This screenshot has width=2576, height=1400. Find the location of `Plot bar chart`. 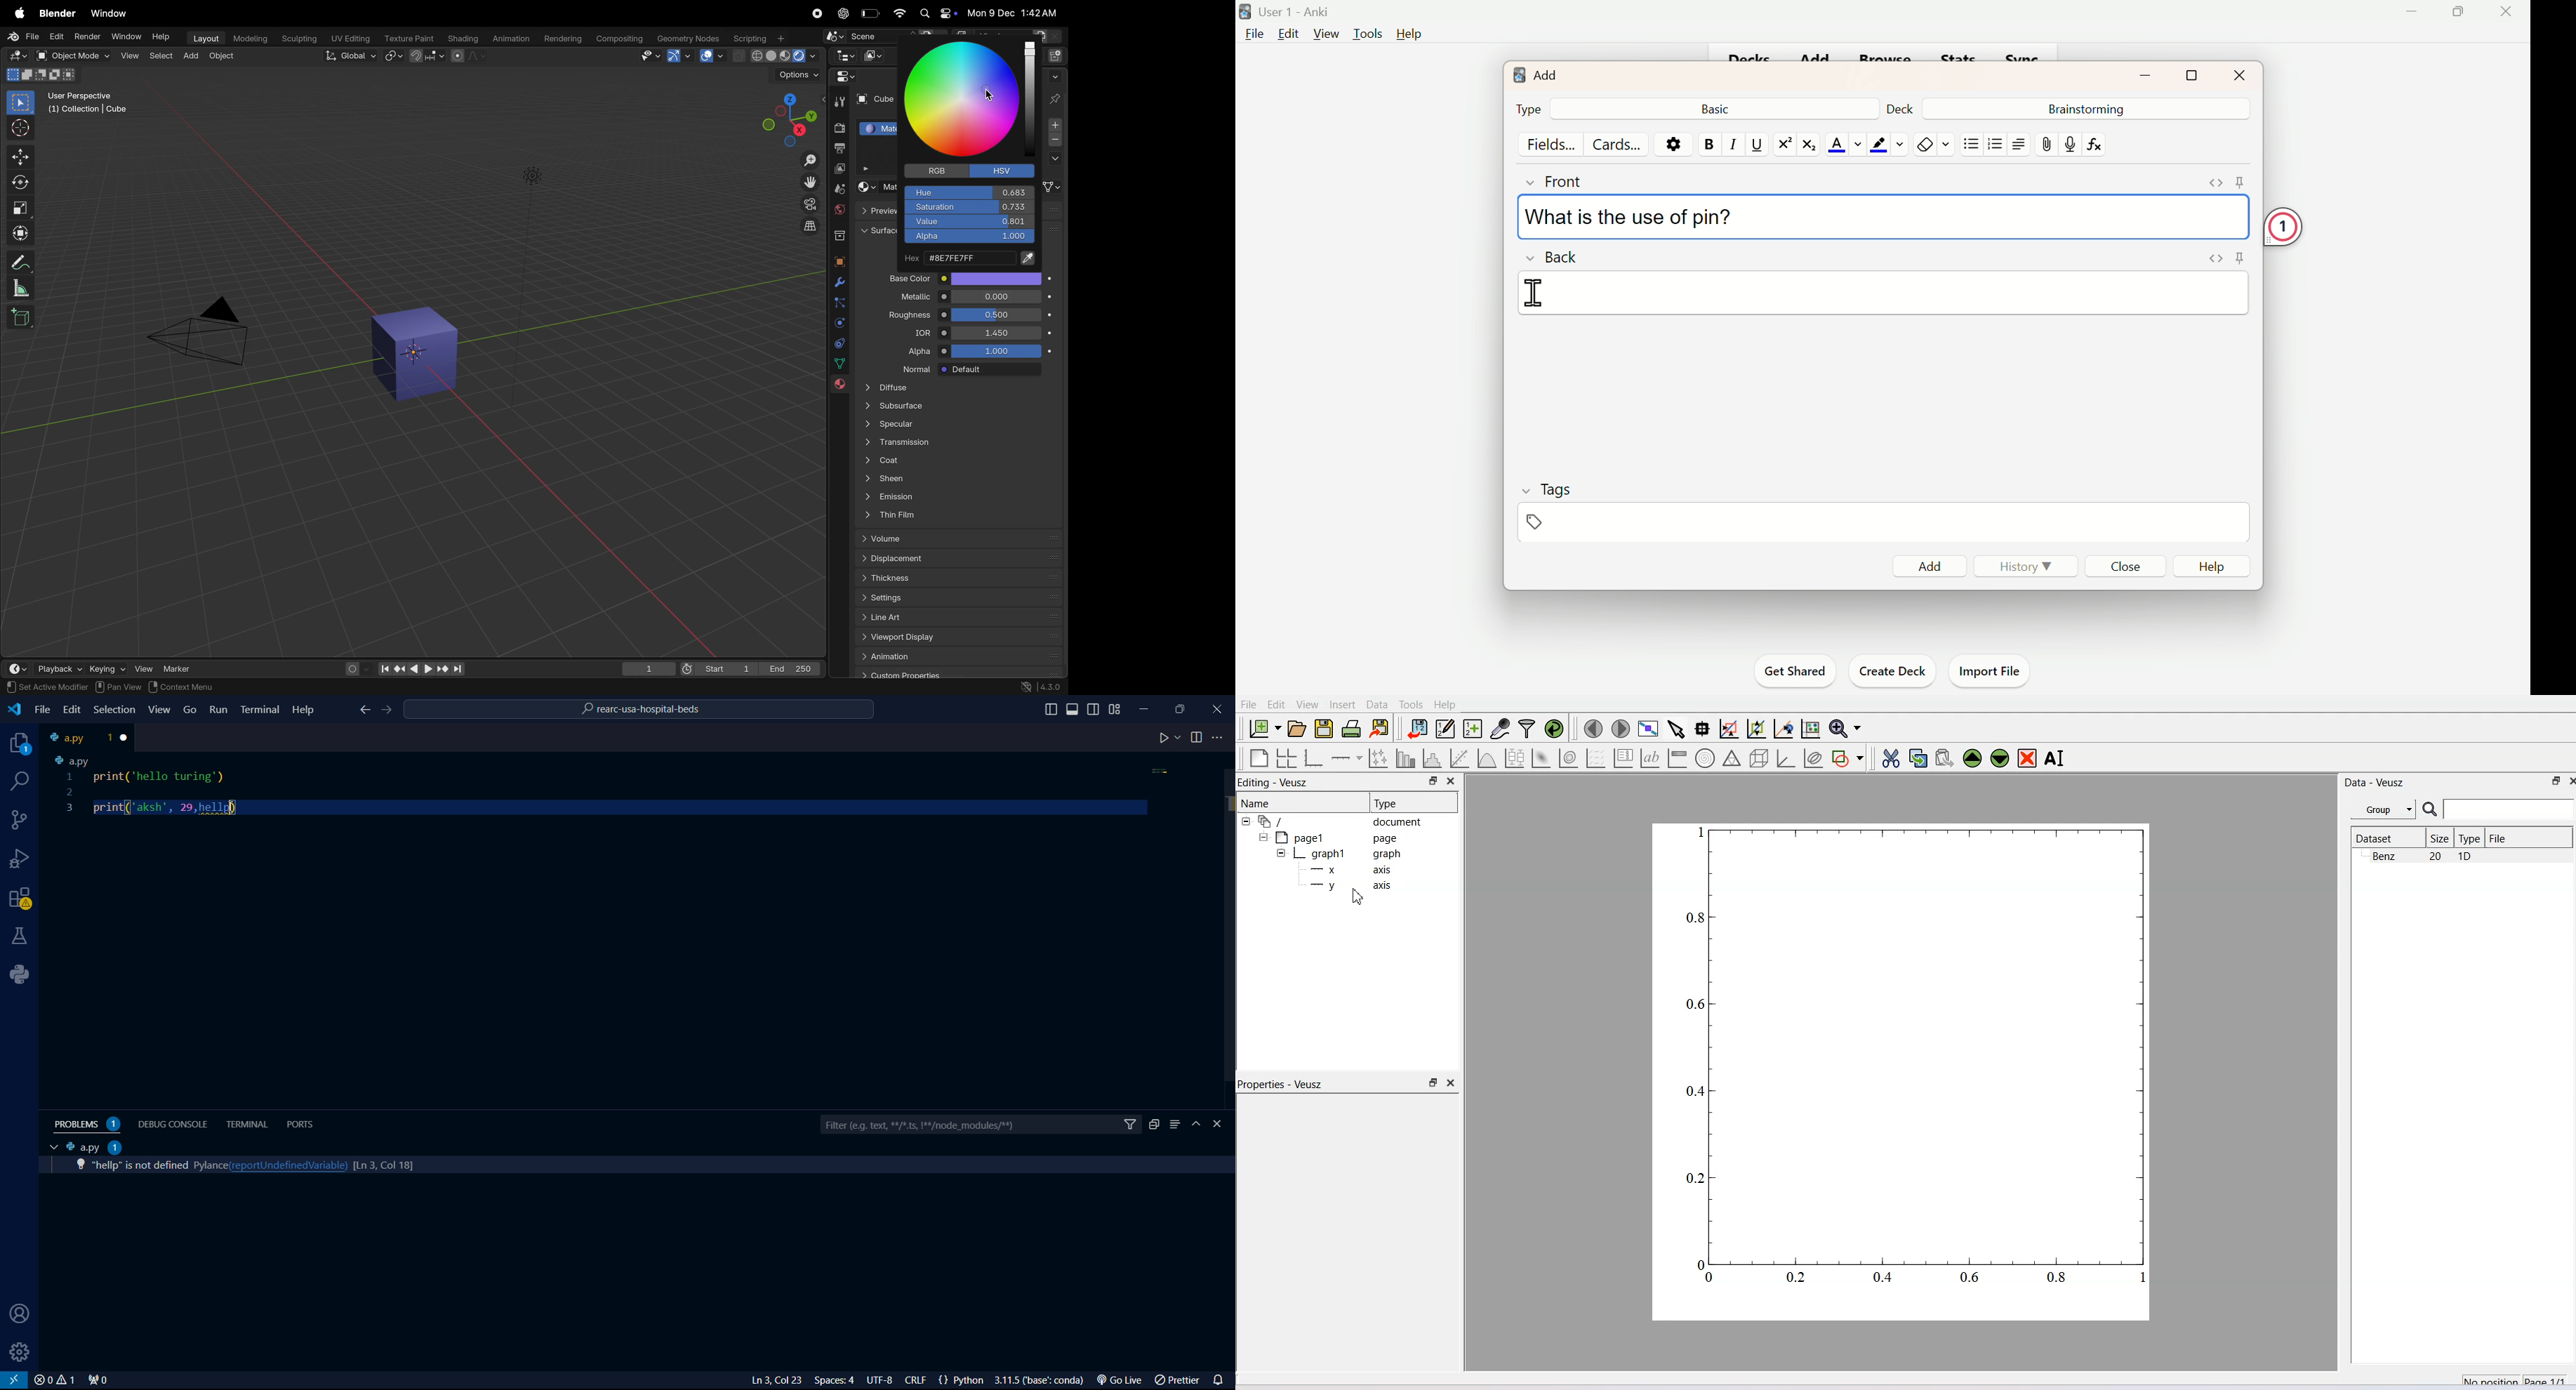

Plot bar chart is located at coordinates (1406, 757).